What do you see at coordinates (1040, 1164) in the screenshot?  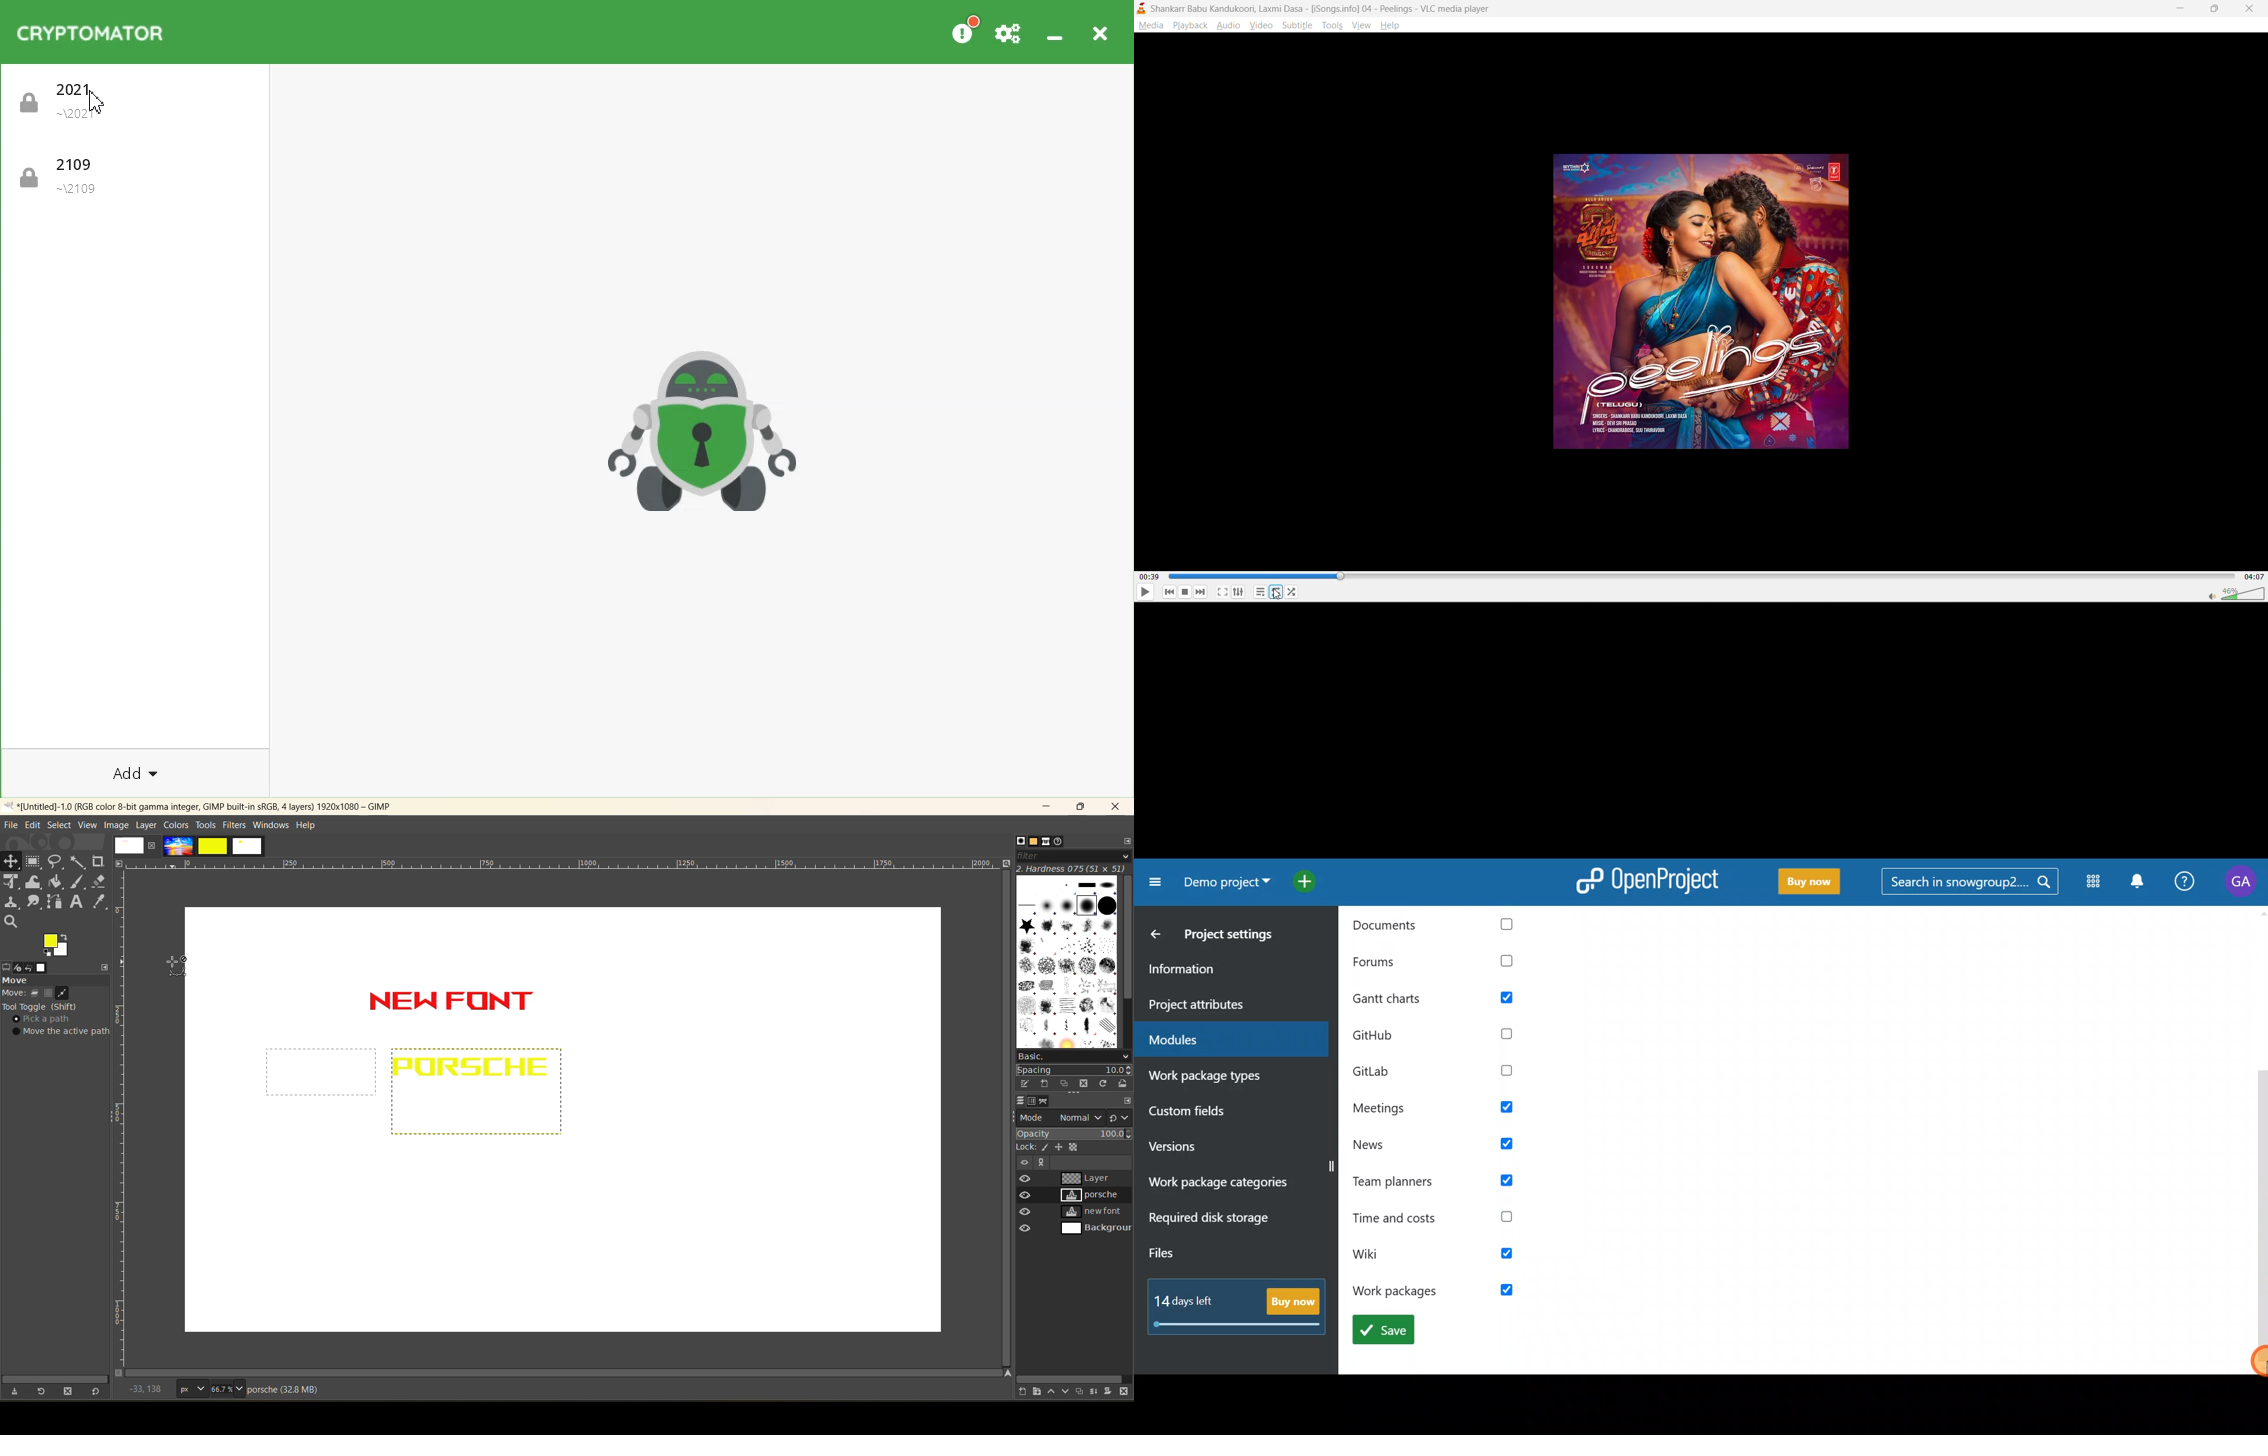 I see `` at bounding box center [1040, 1164].